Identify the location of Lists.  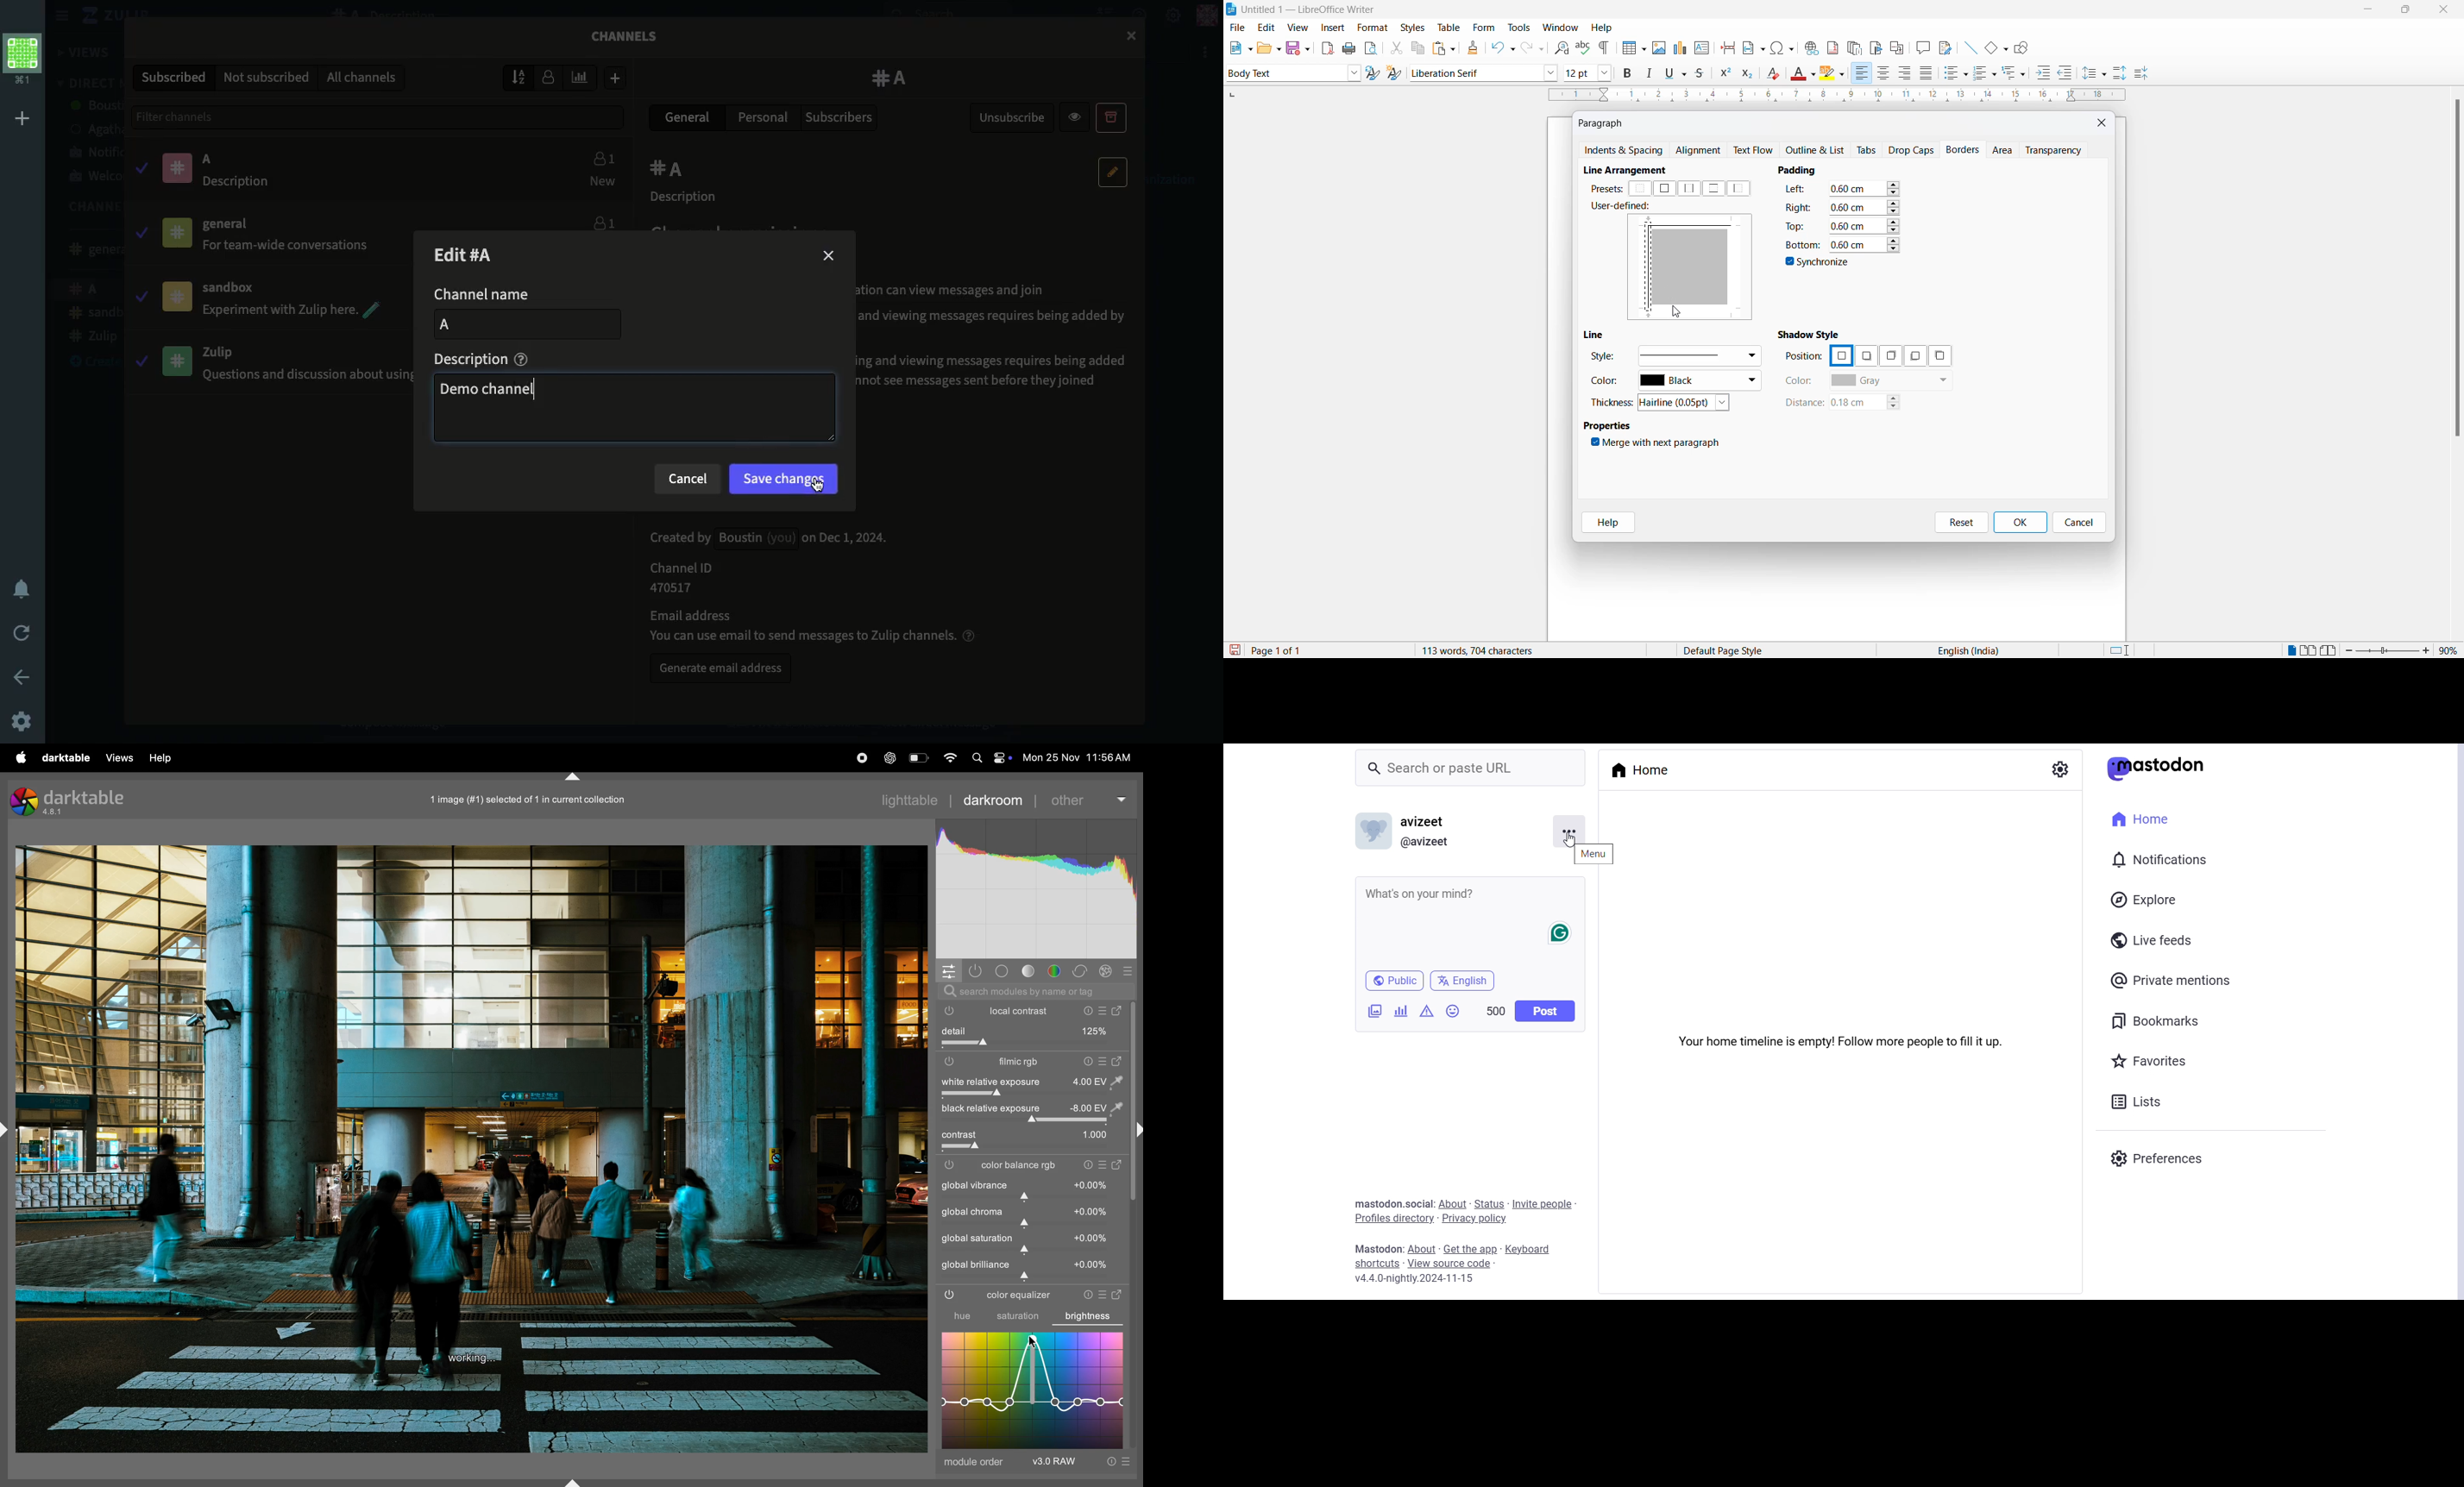
(2141, 1102).